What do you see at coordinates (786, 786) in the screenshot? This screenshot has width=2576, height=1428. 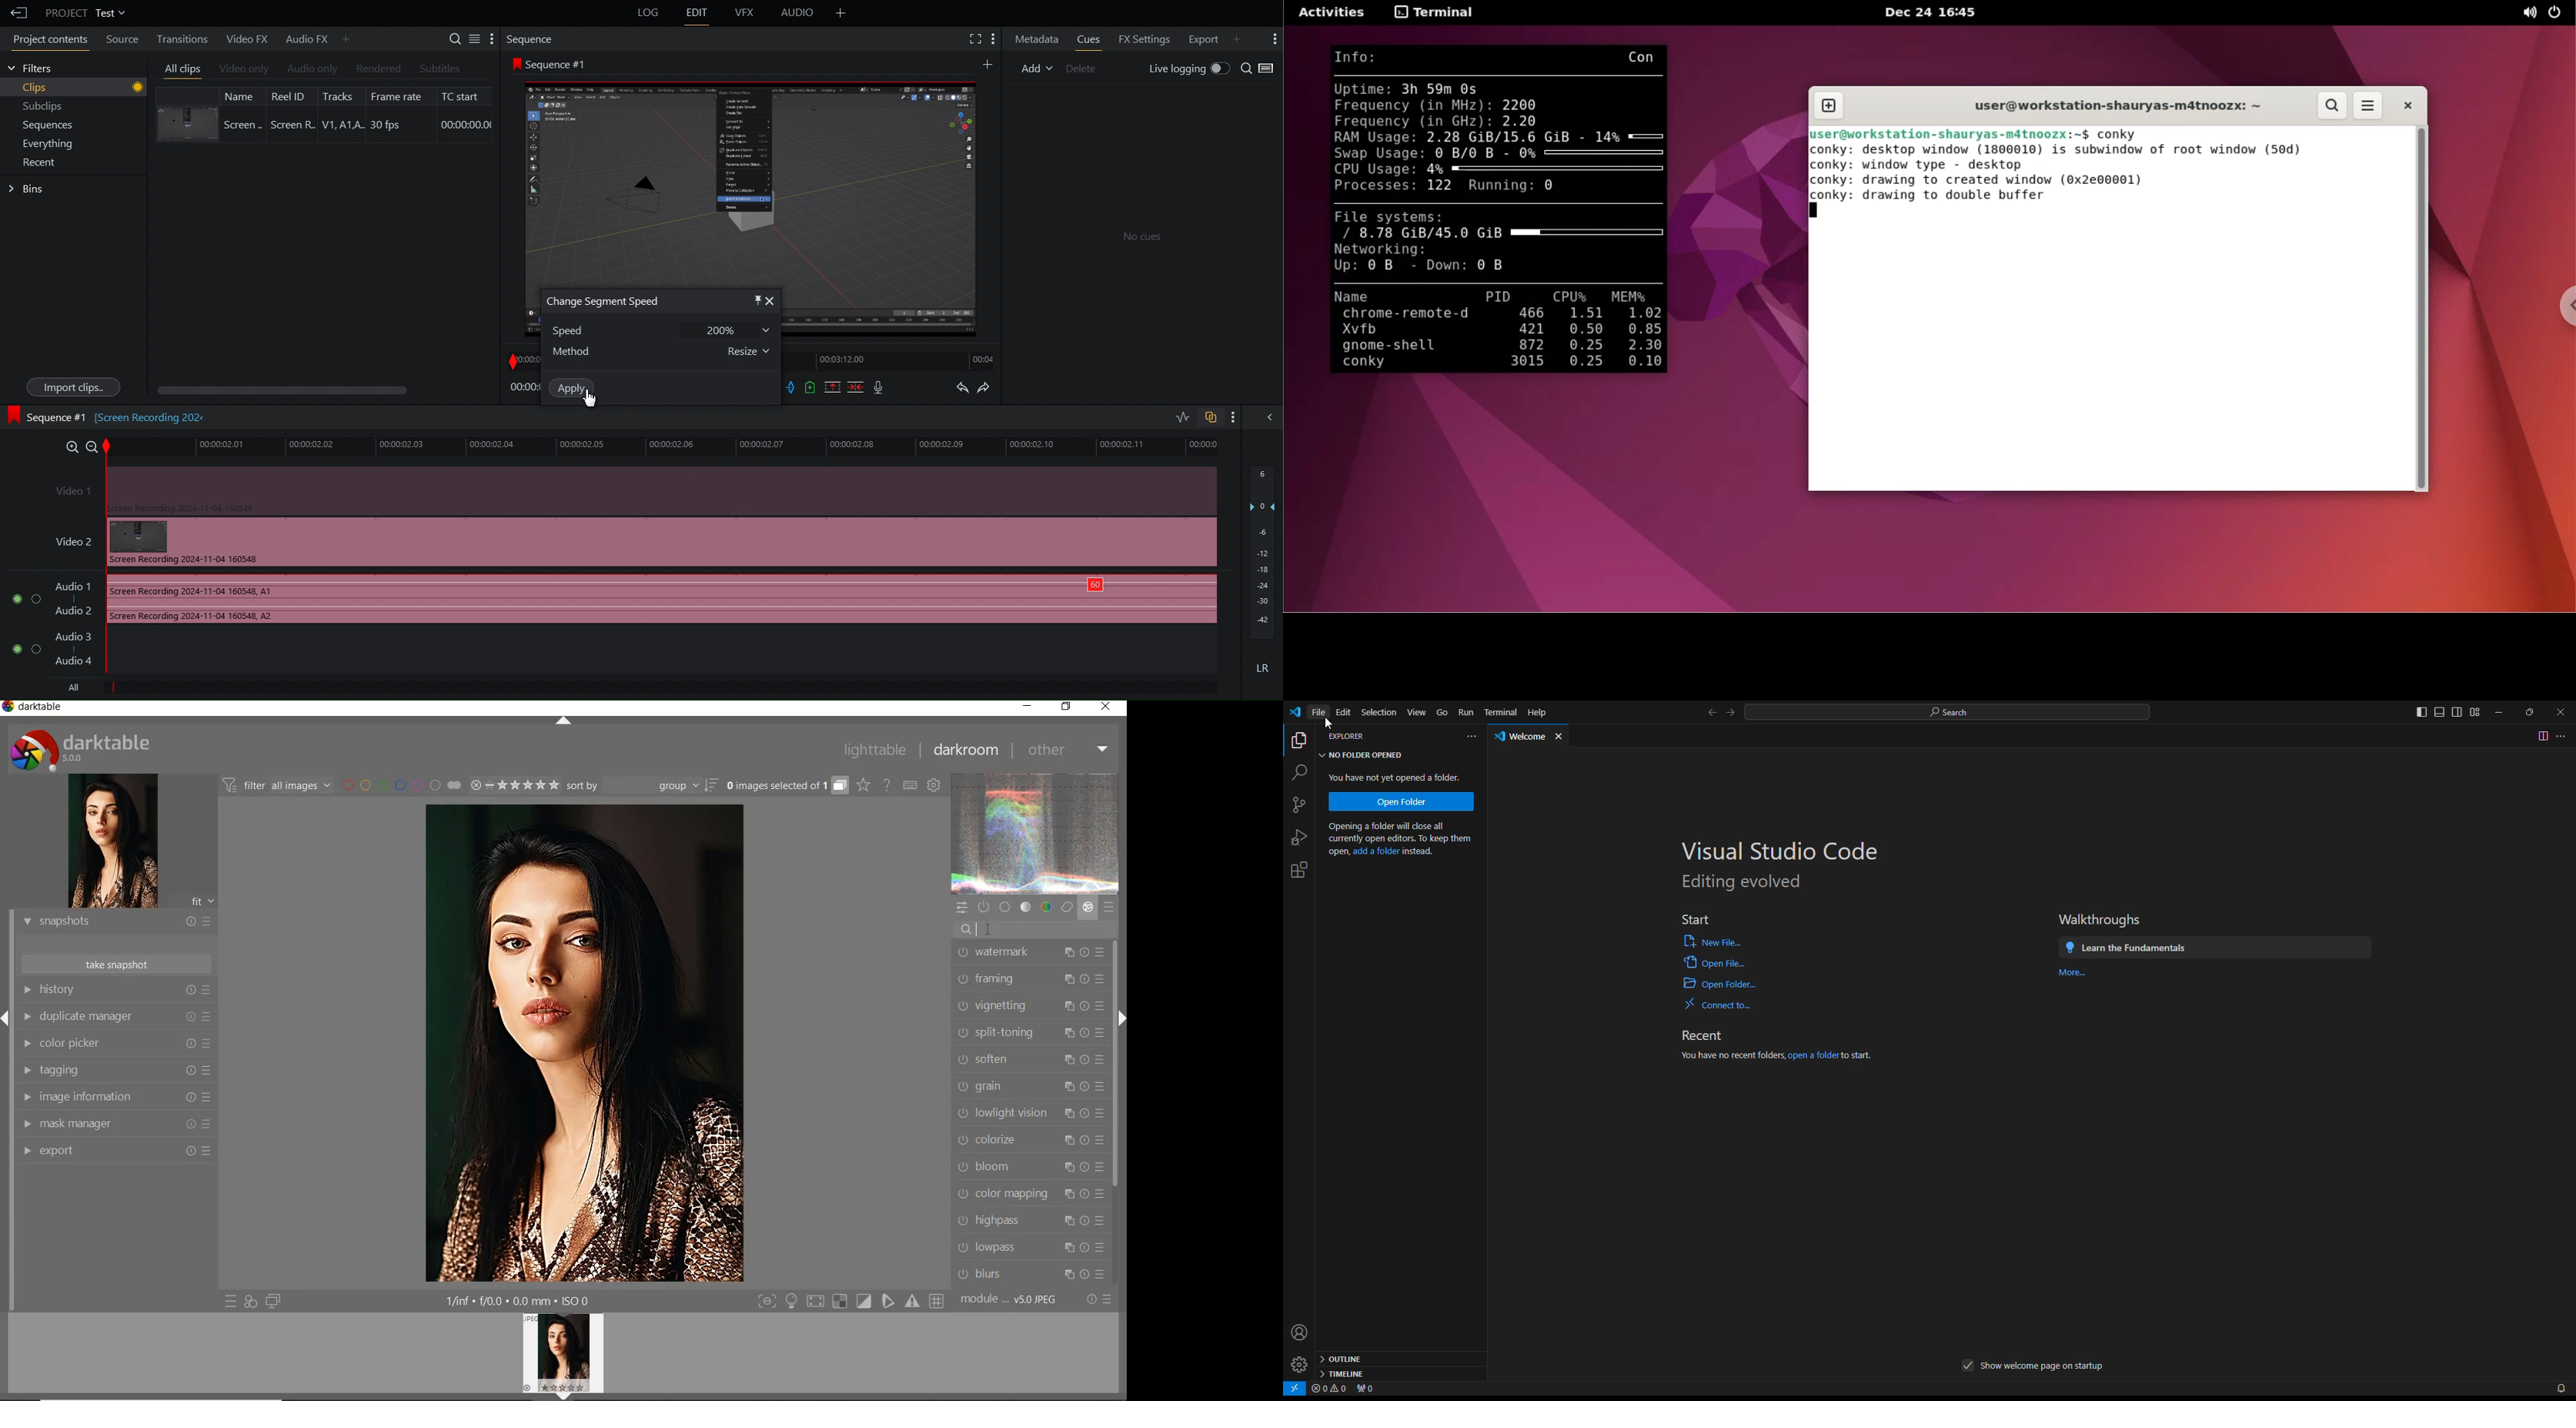 I see `expand grouped images` at bounding box center [786, 786].